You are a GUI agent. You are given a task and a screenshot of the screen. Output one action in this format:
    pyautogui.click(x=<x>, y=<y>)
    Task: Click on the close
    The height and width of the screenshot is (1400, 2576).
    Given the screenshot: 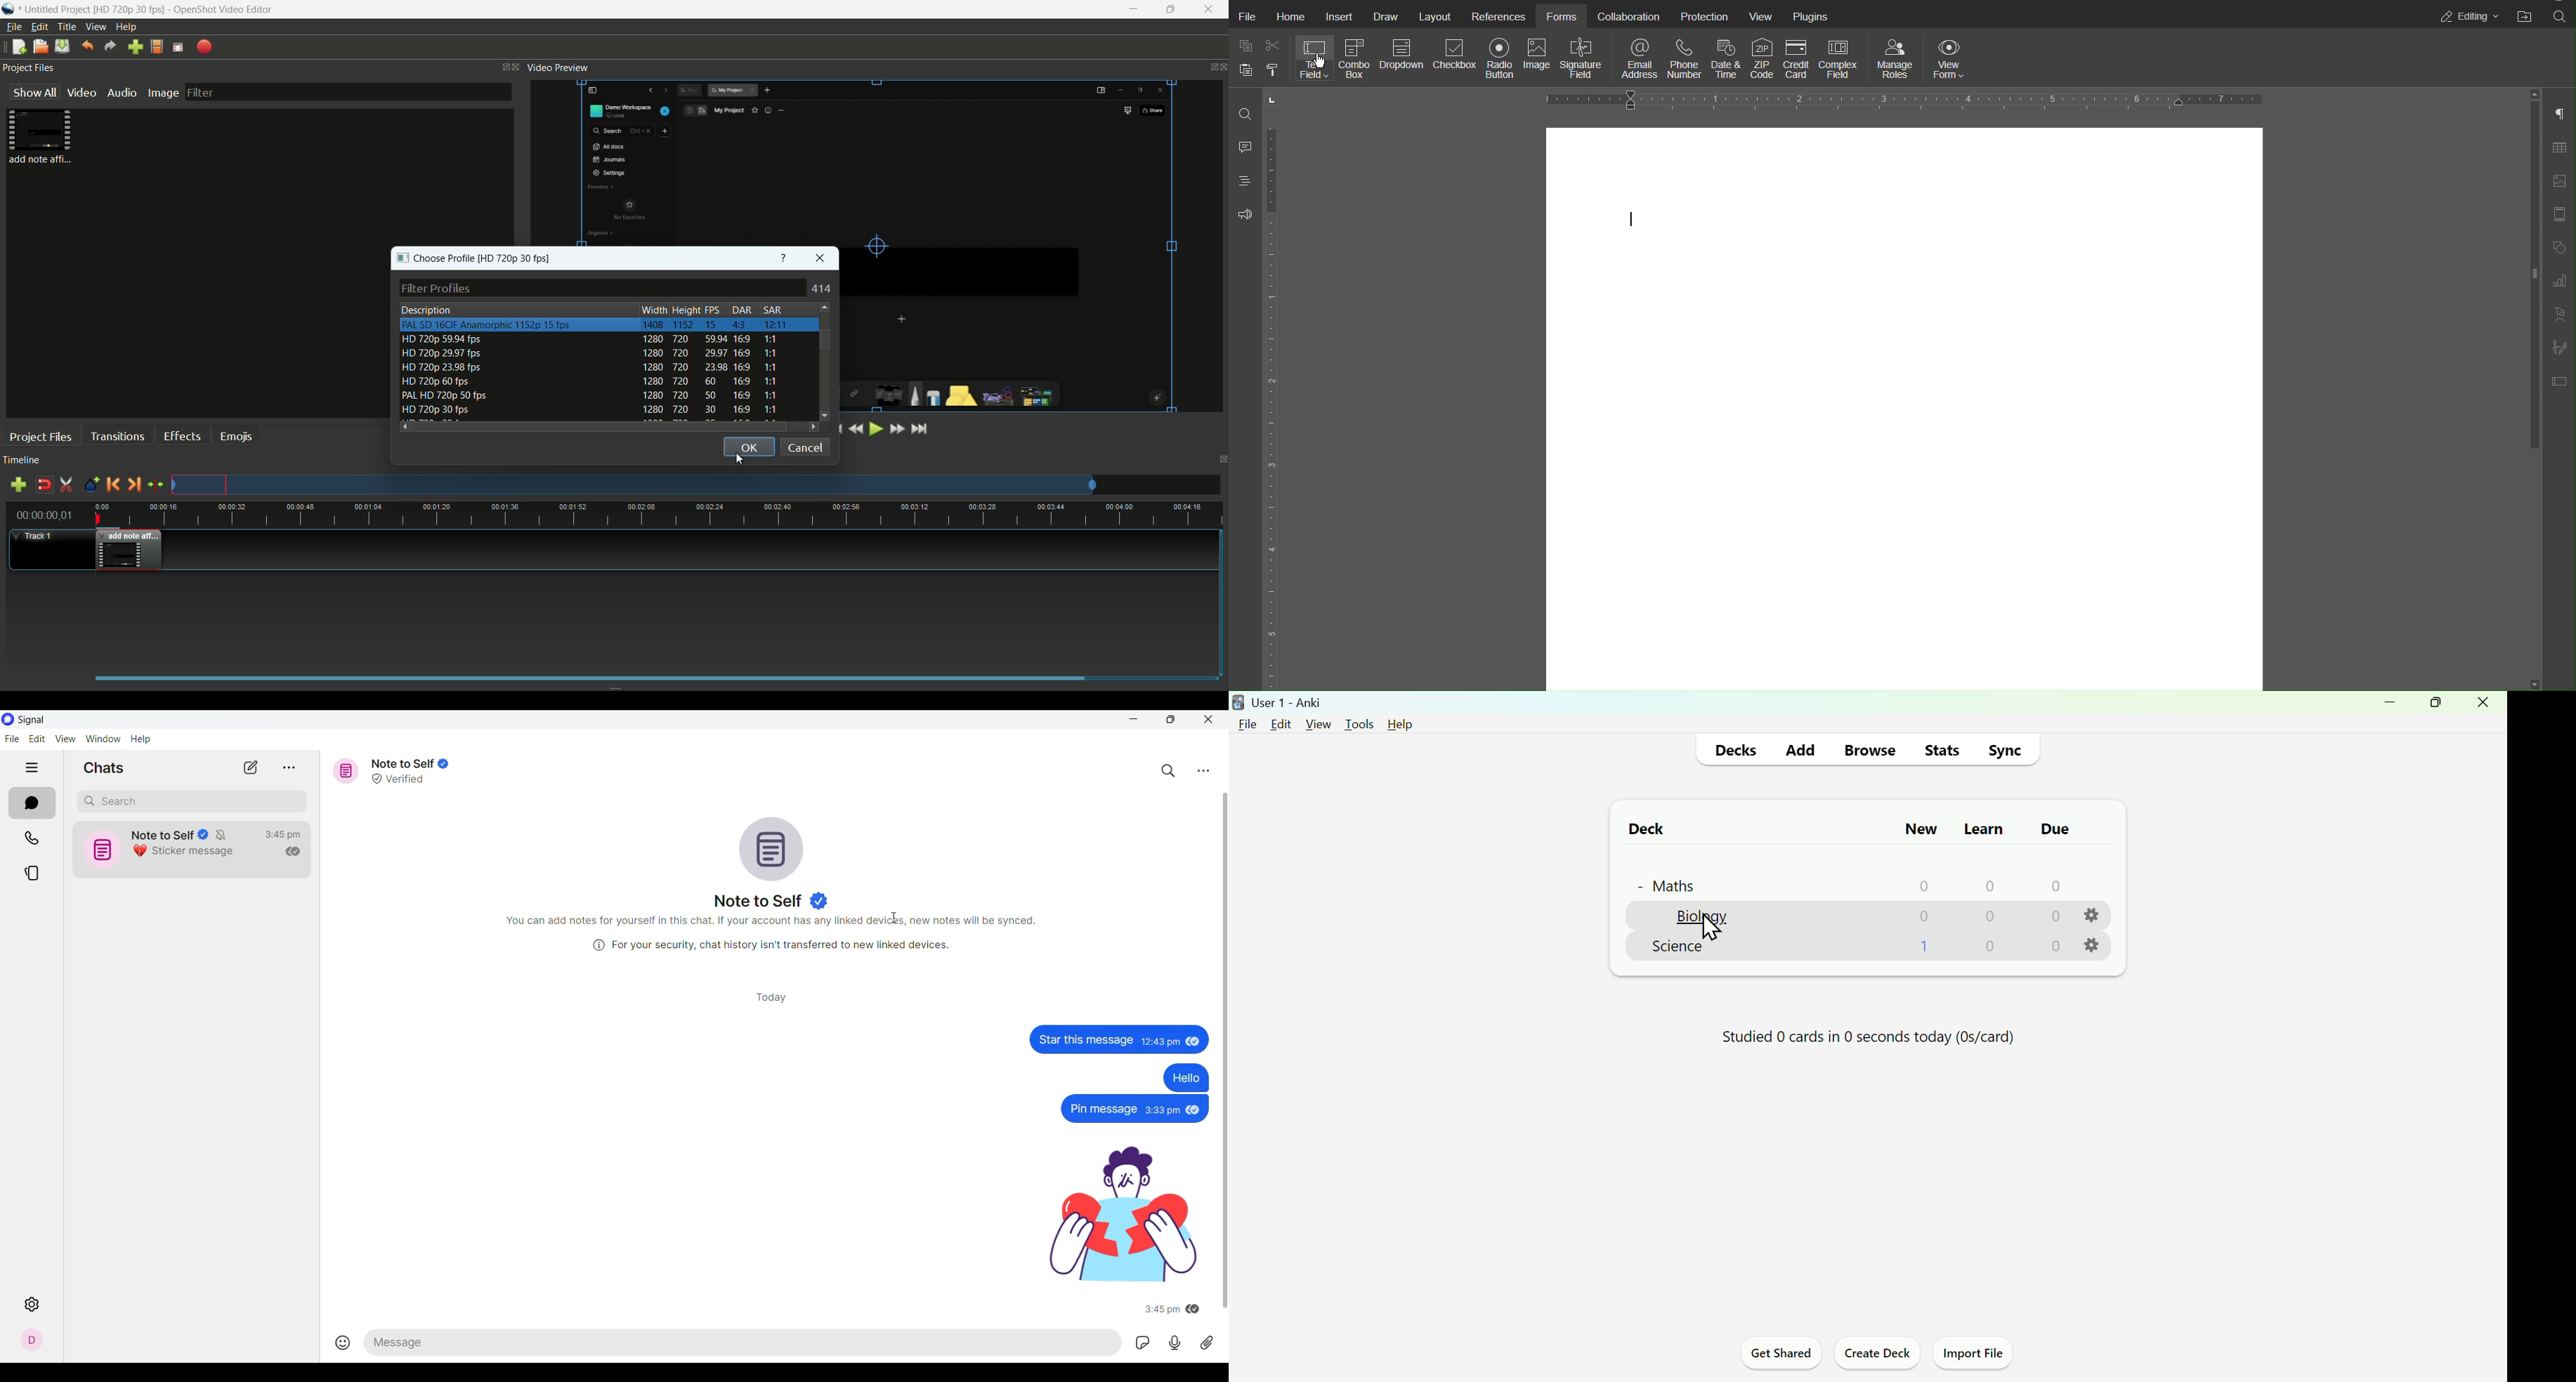 What is the action you would take?
    pyautogui.click(x=2483, y=705)
    